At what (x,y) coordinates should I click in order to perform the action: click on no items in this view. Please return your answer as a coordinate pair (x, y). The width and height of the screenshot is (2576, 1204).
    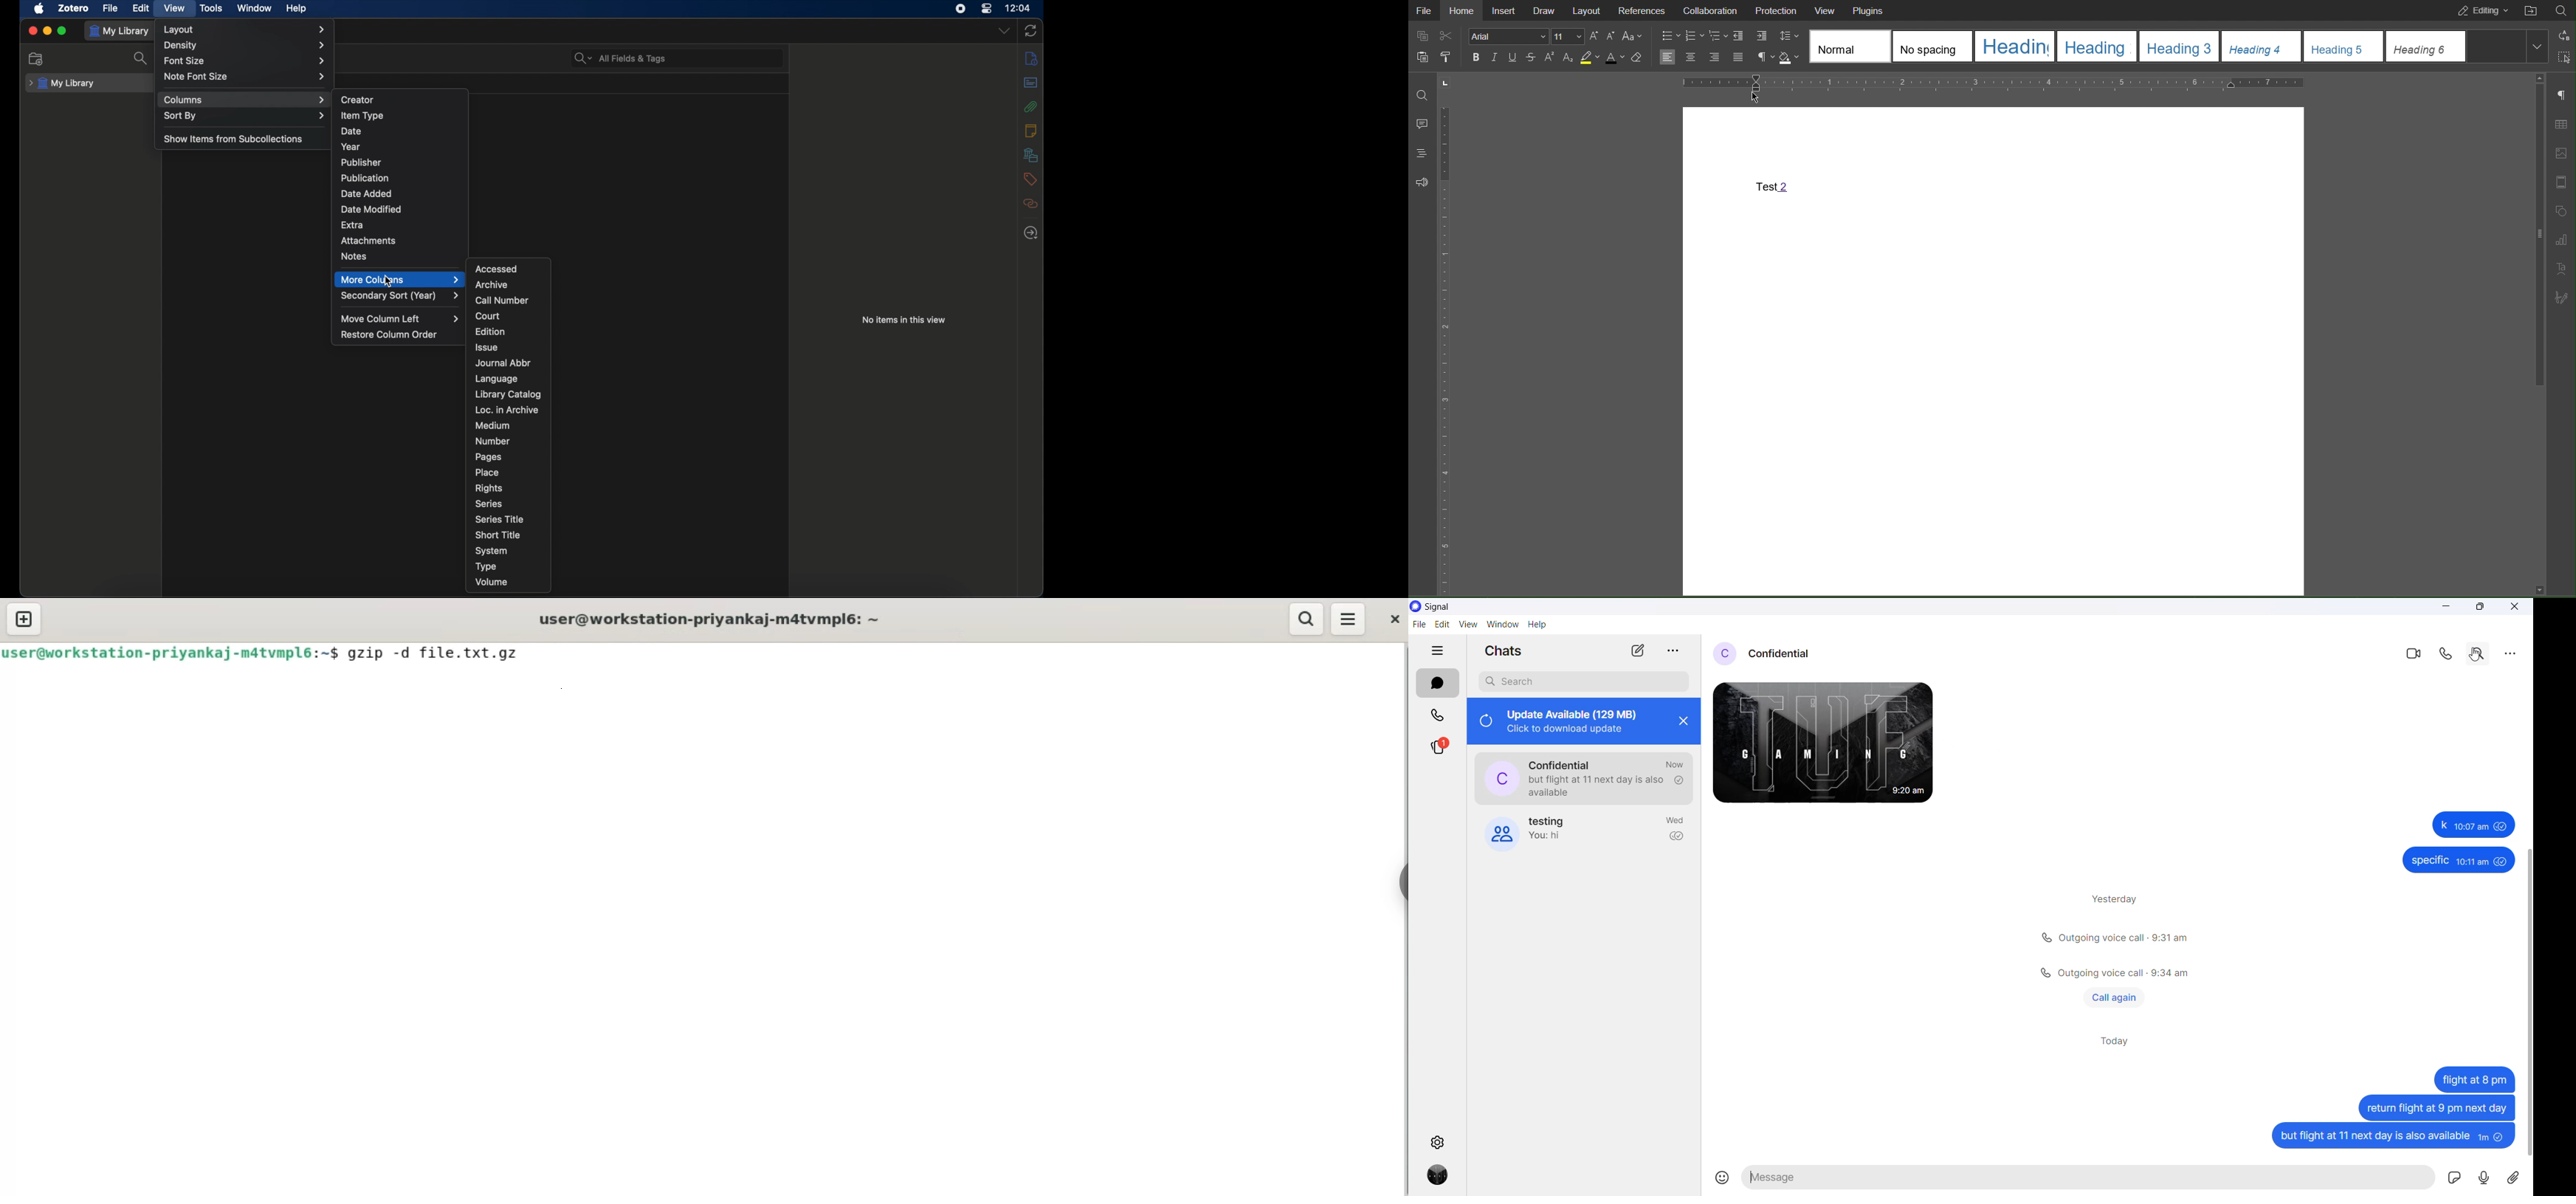
    Looking at the image, I should click on (903, 319).